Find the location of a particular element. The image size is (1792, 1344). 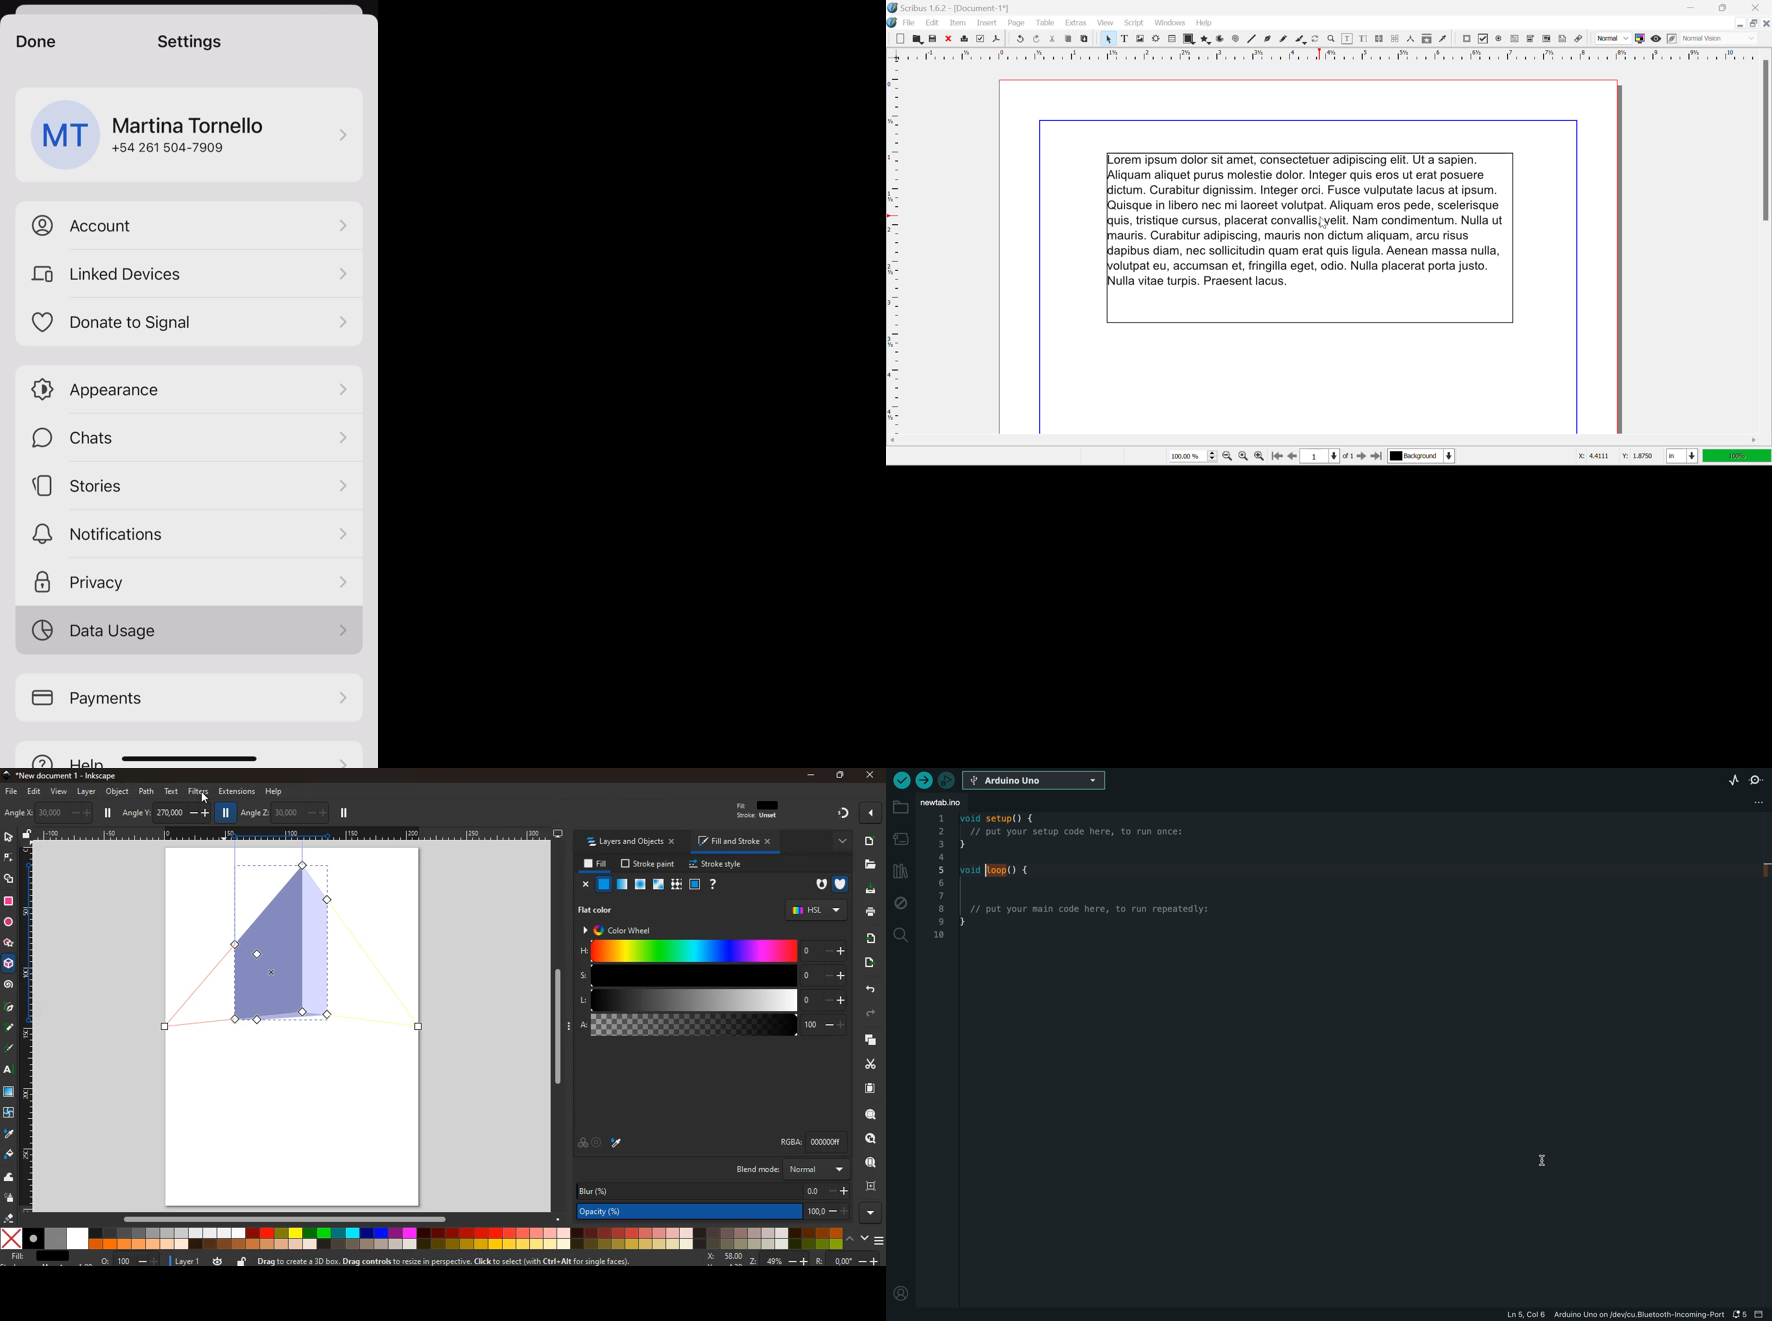

help is located at coordinates (275, 790).